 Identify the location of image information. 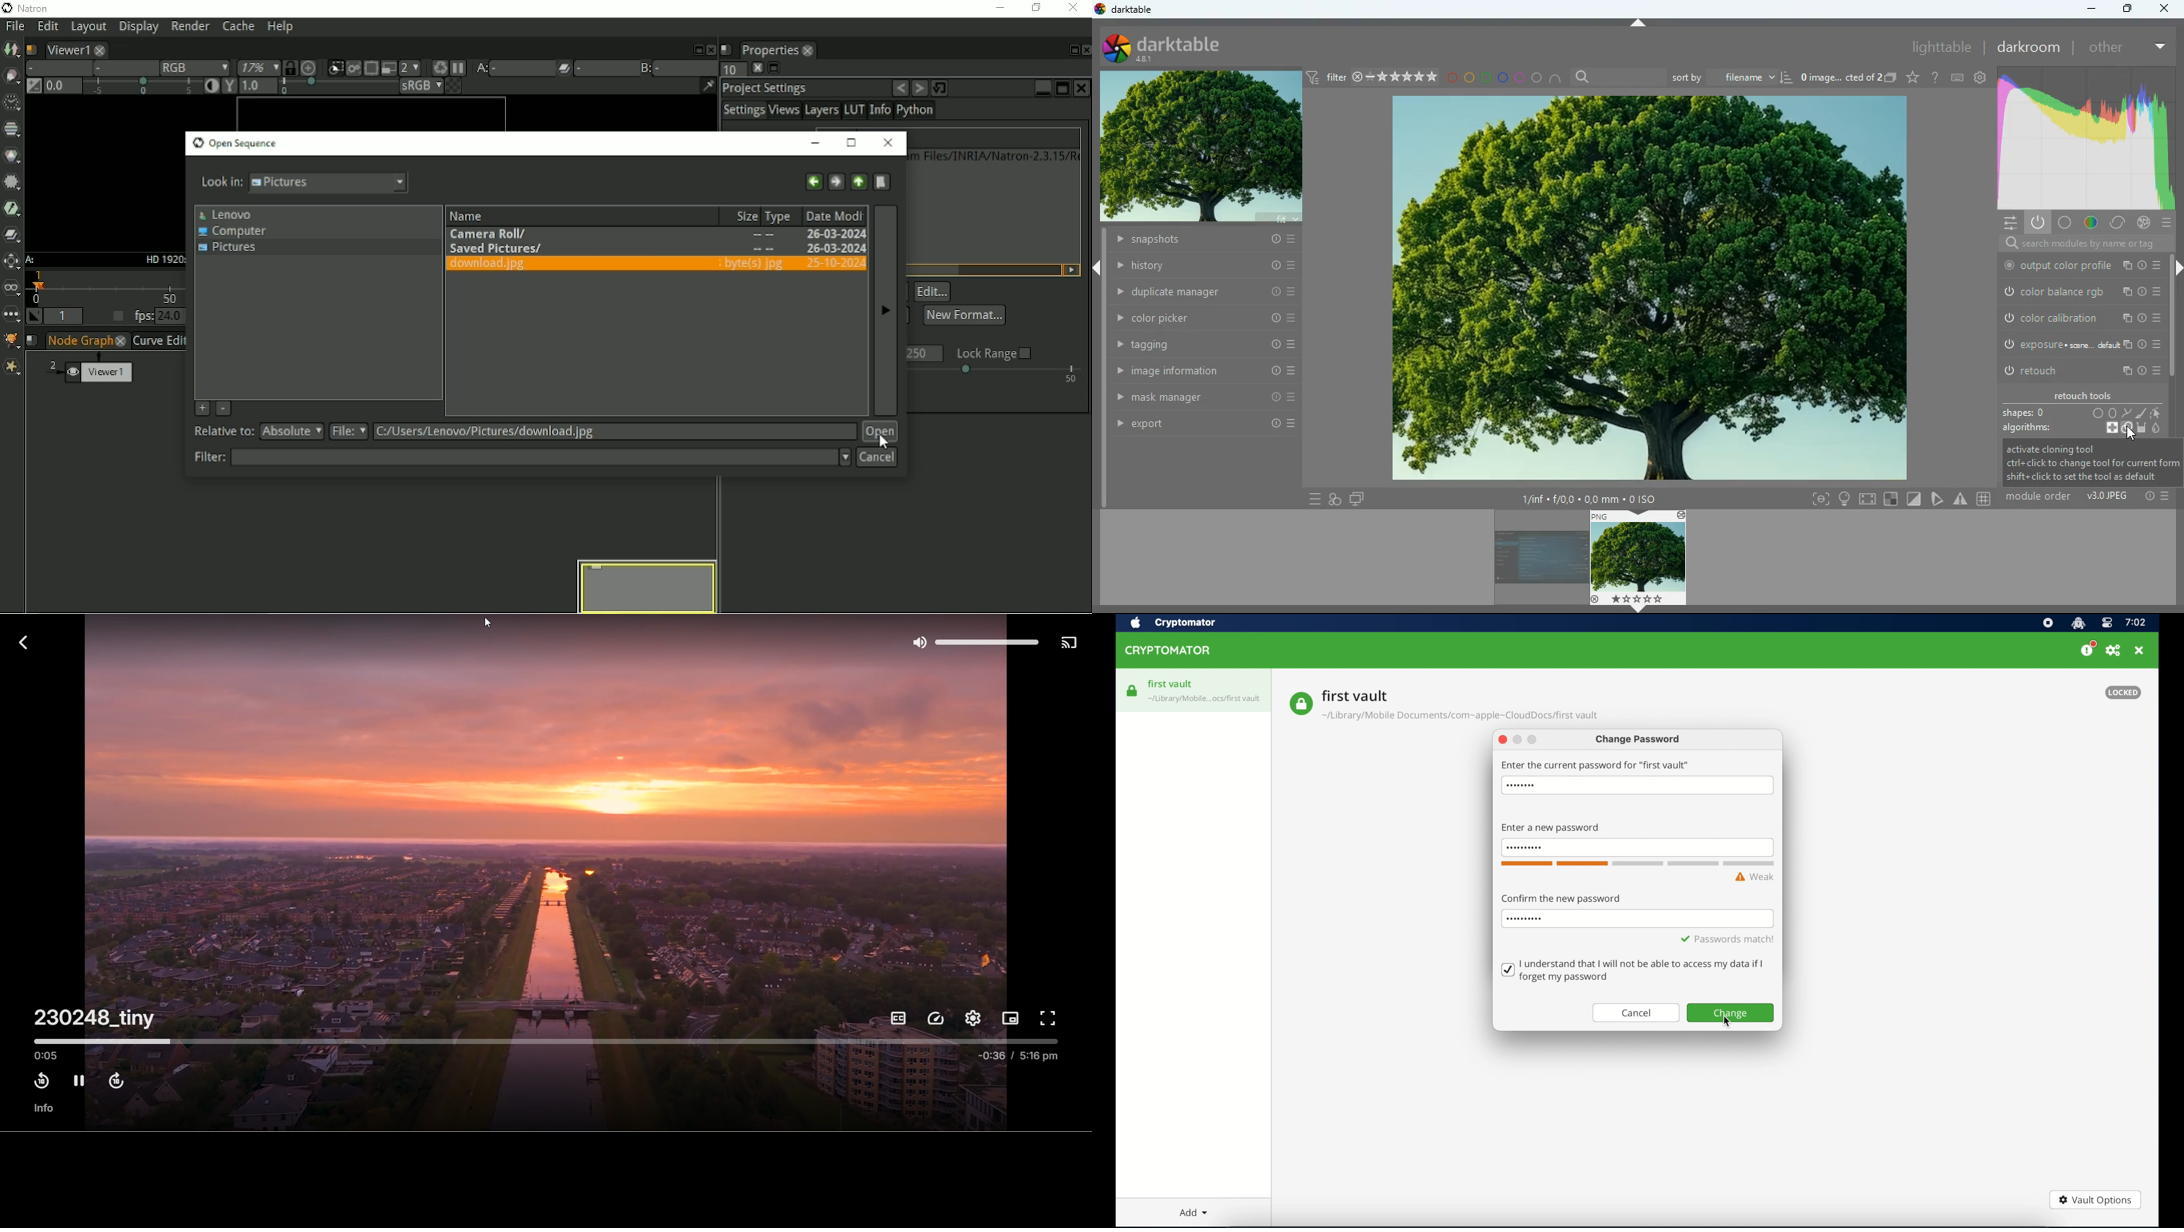
(1207, 372).